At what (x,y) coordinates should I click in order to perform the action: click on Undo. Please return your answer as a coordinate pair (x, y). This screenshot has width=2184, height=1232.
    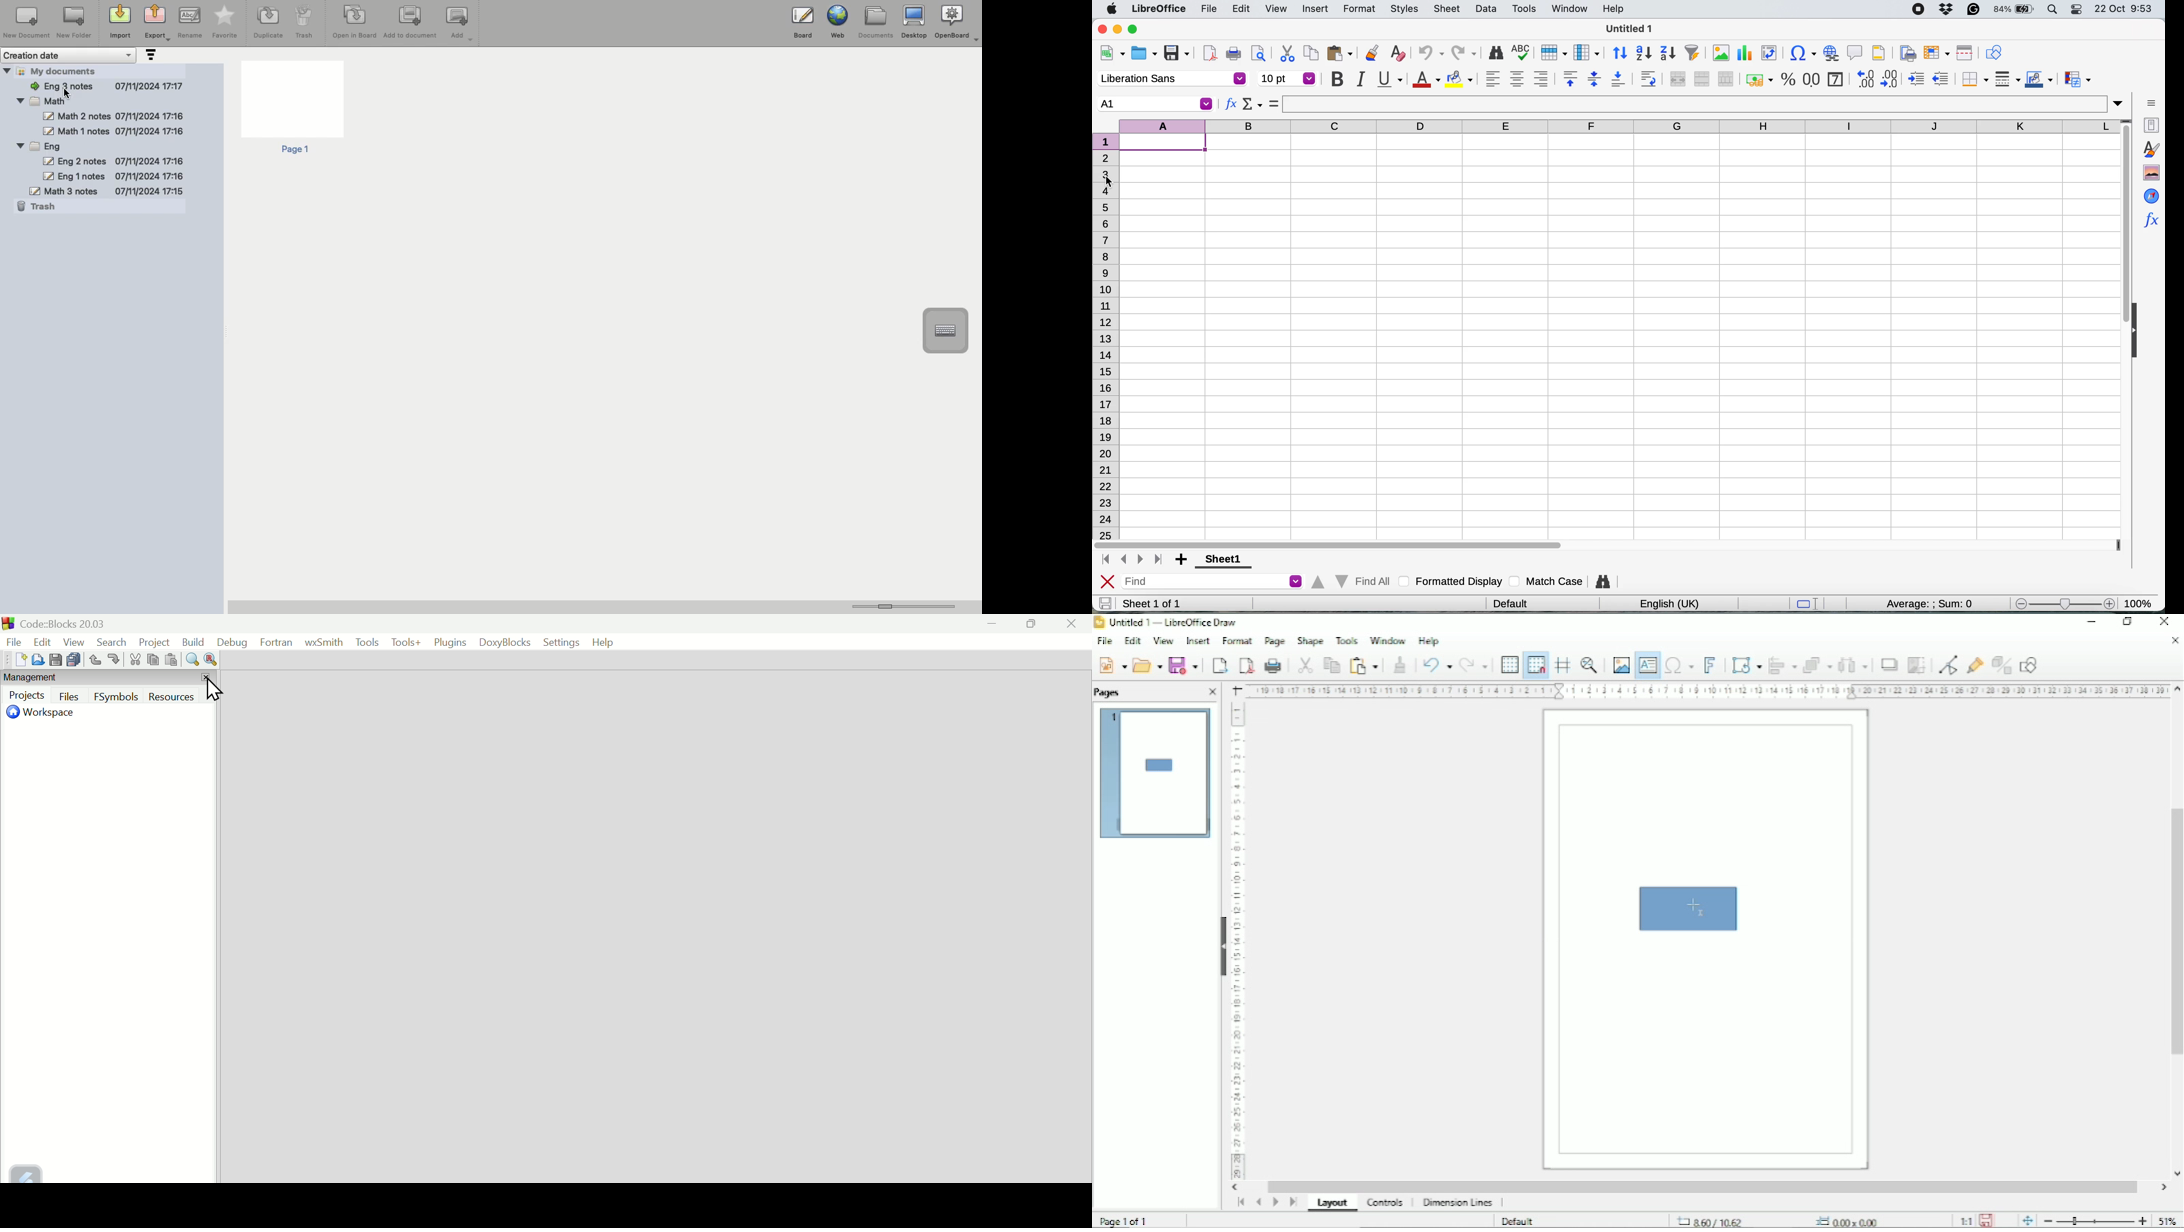
    Looking at the image, I should click on (95, 659).